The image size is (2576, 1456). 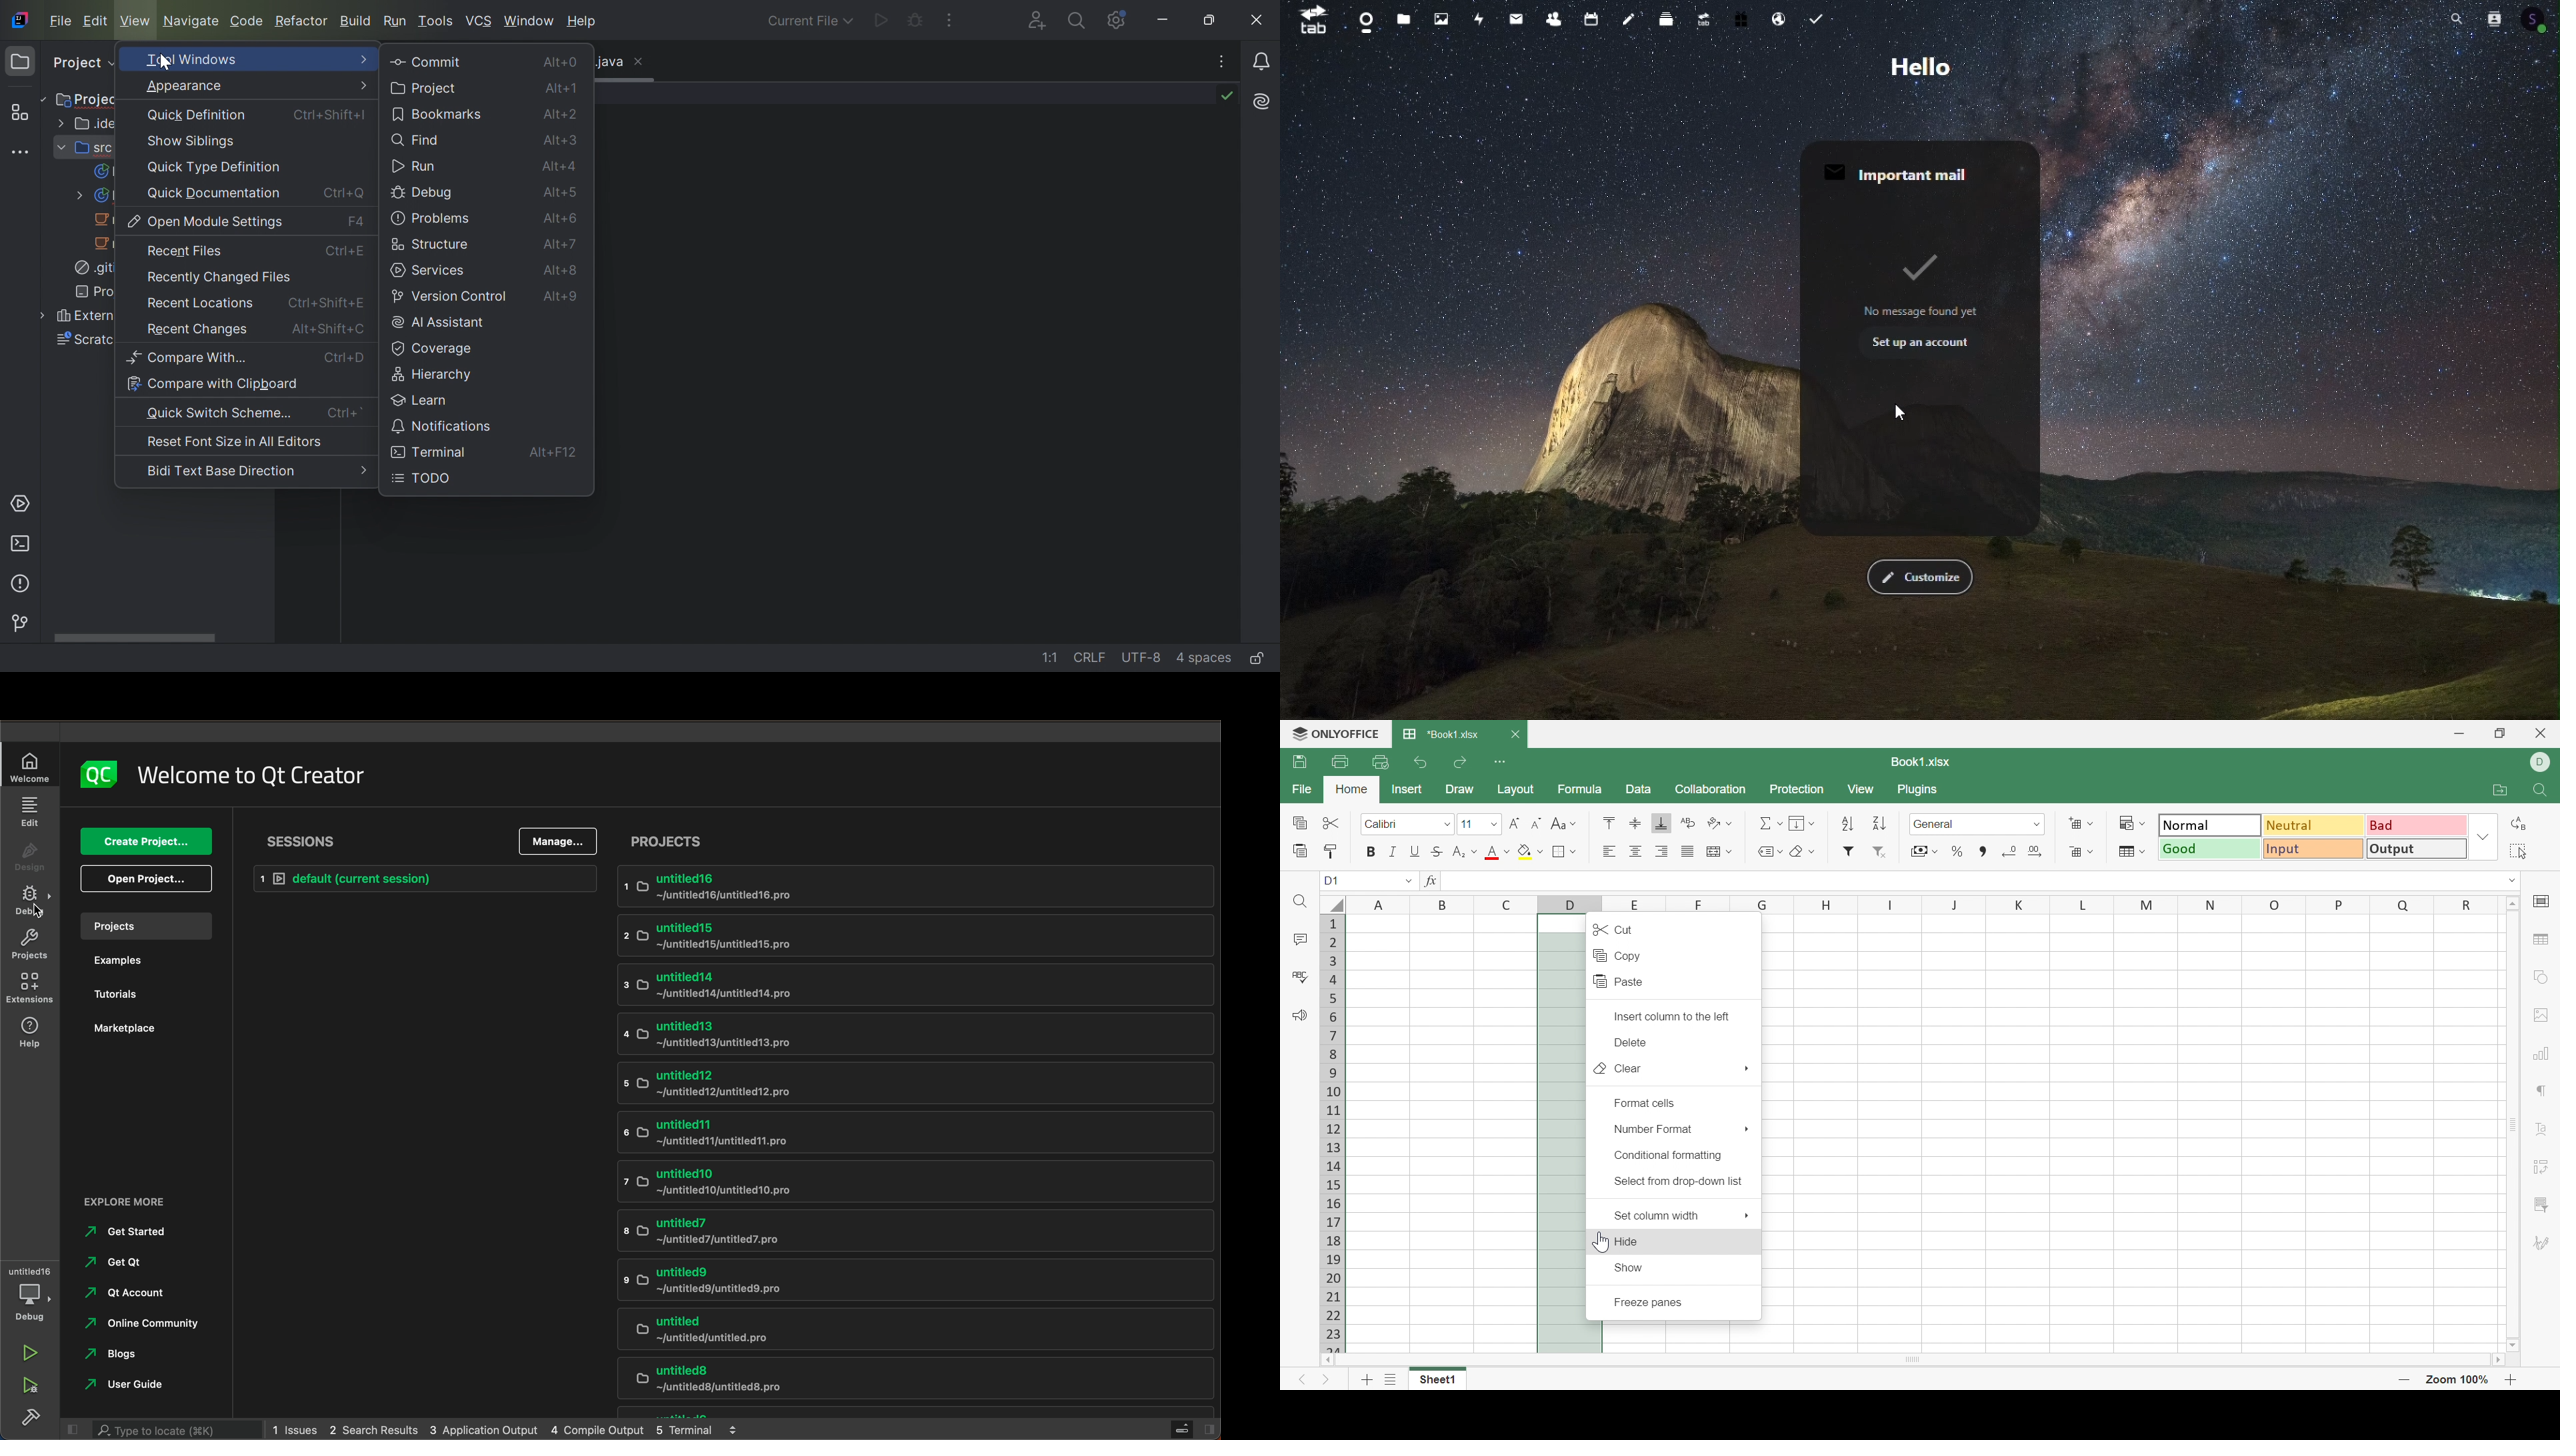 What do you see at coordinates (95, 291) in the screenshot?
I see `Project.iml` at bounding box center [95, 291].